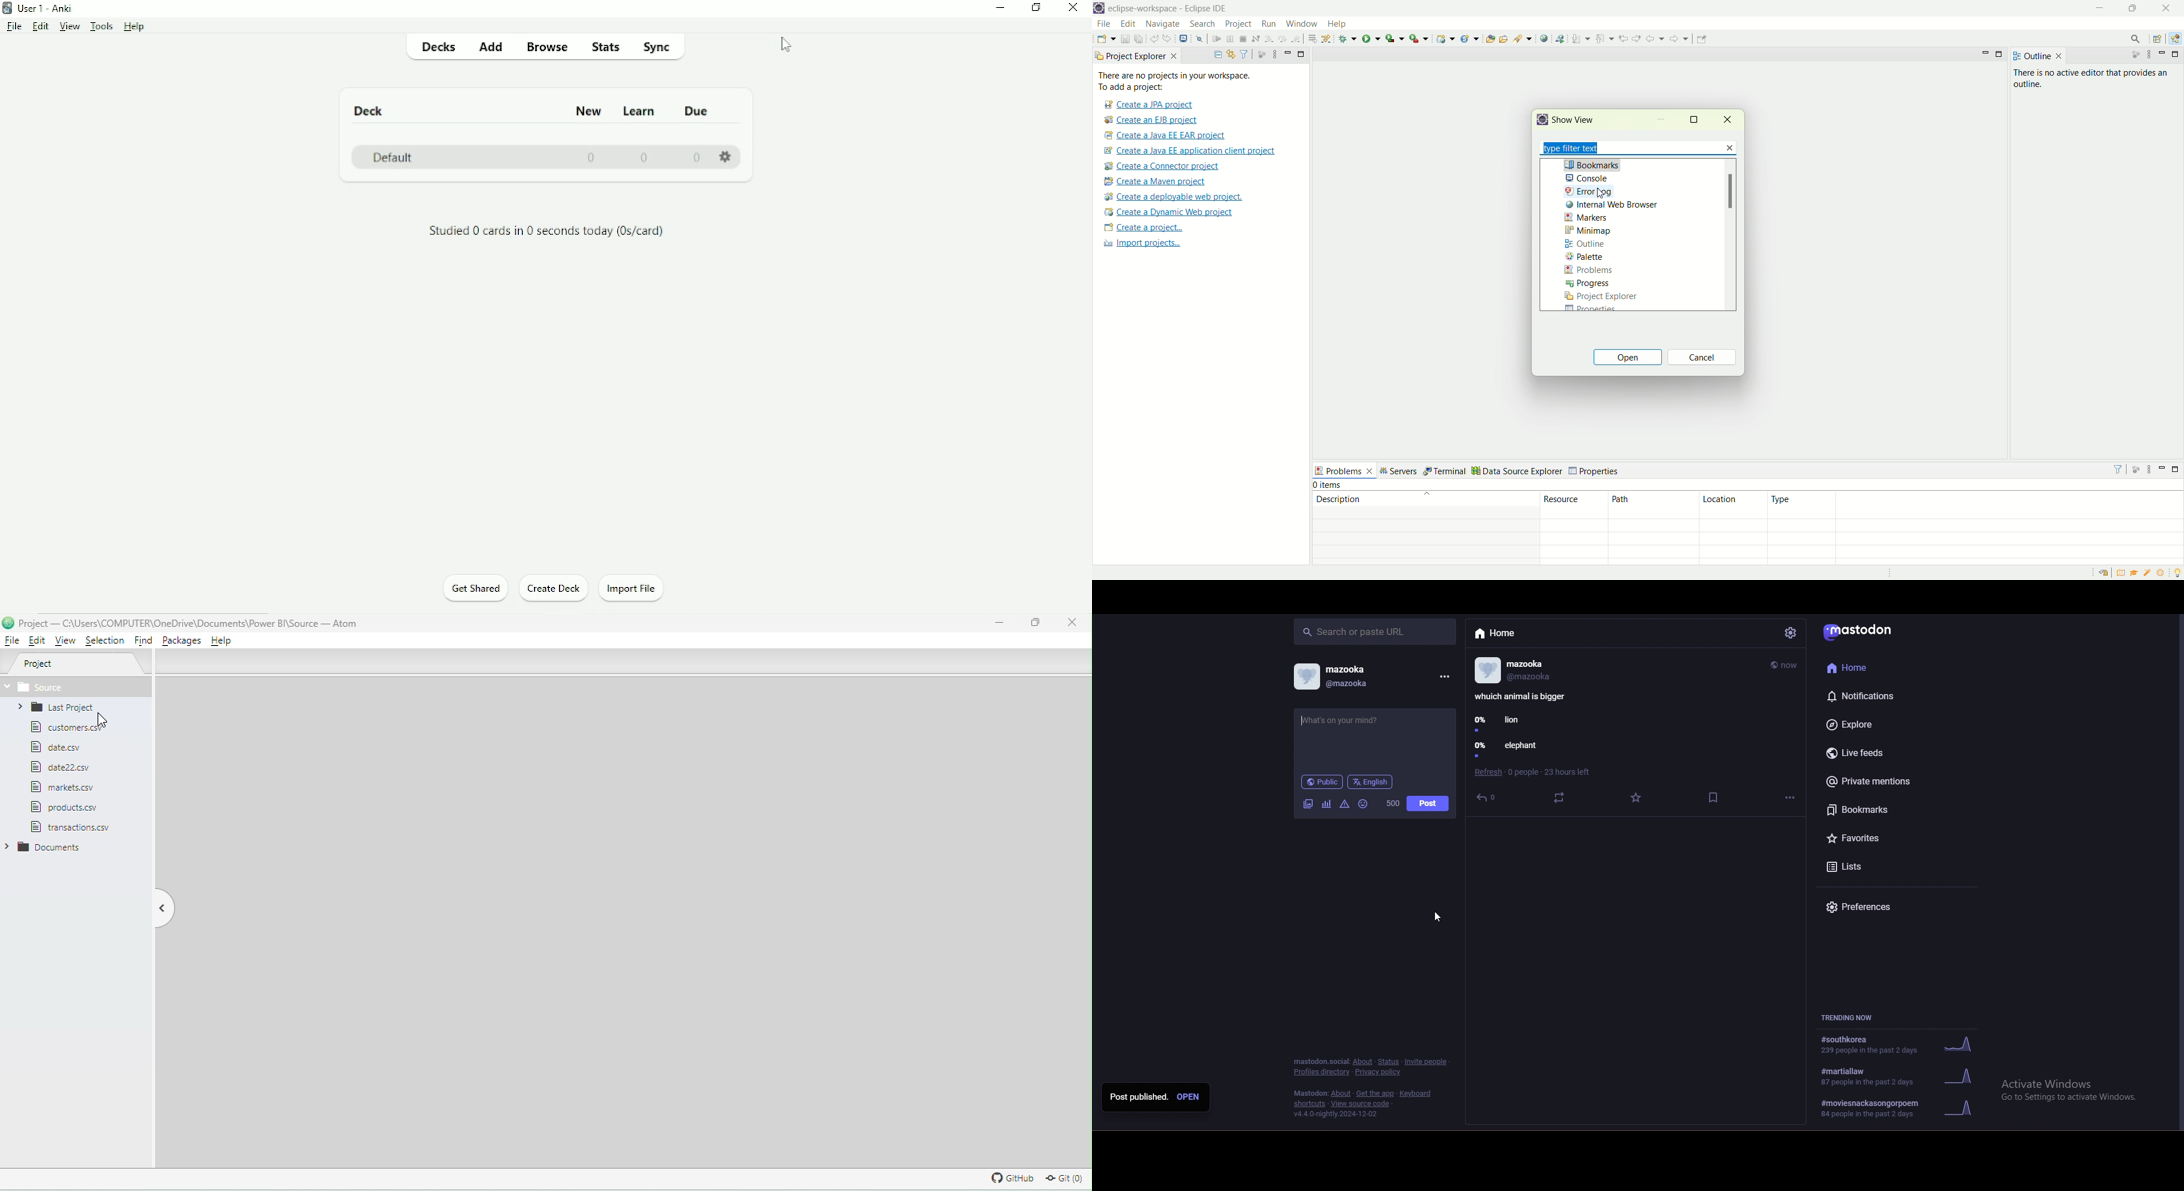  What do you see at coordinates (372, 110) in the screenshot?
I see `Deck` at bounding box center [372, 110].